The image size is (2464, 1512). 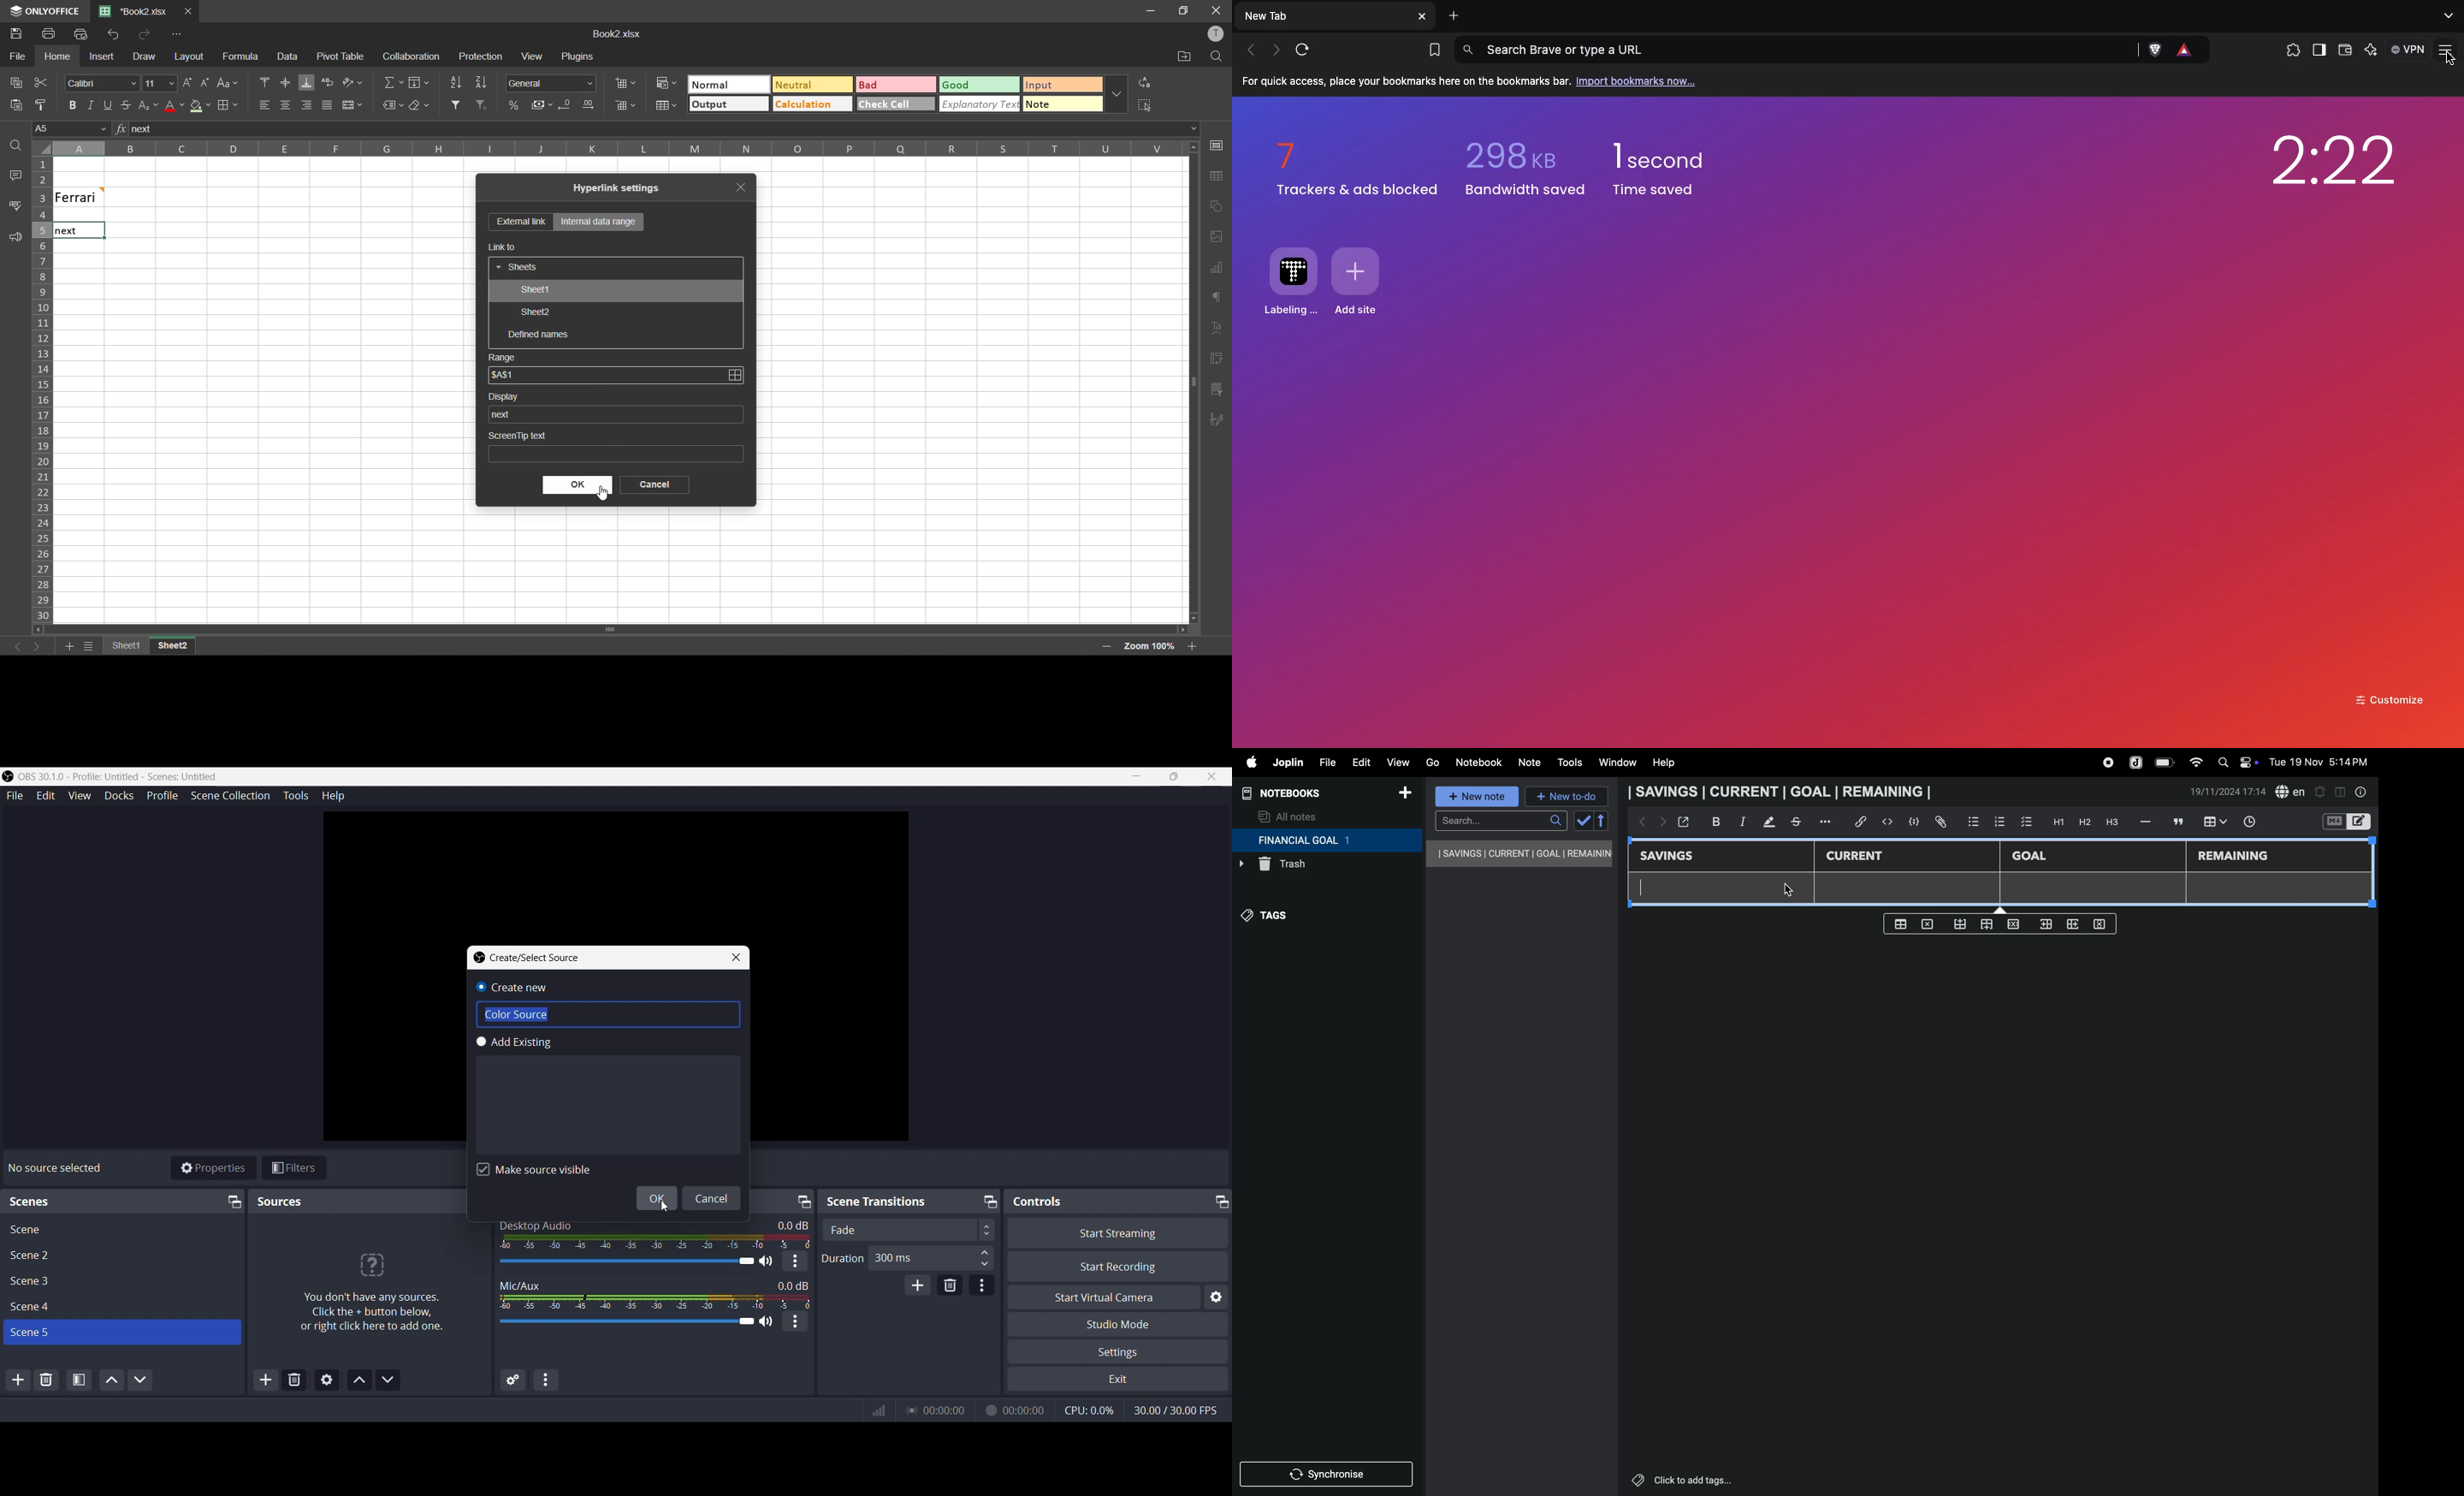 I want to click on apple menu, so click(x=1246, y=762).